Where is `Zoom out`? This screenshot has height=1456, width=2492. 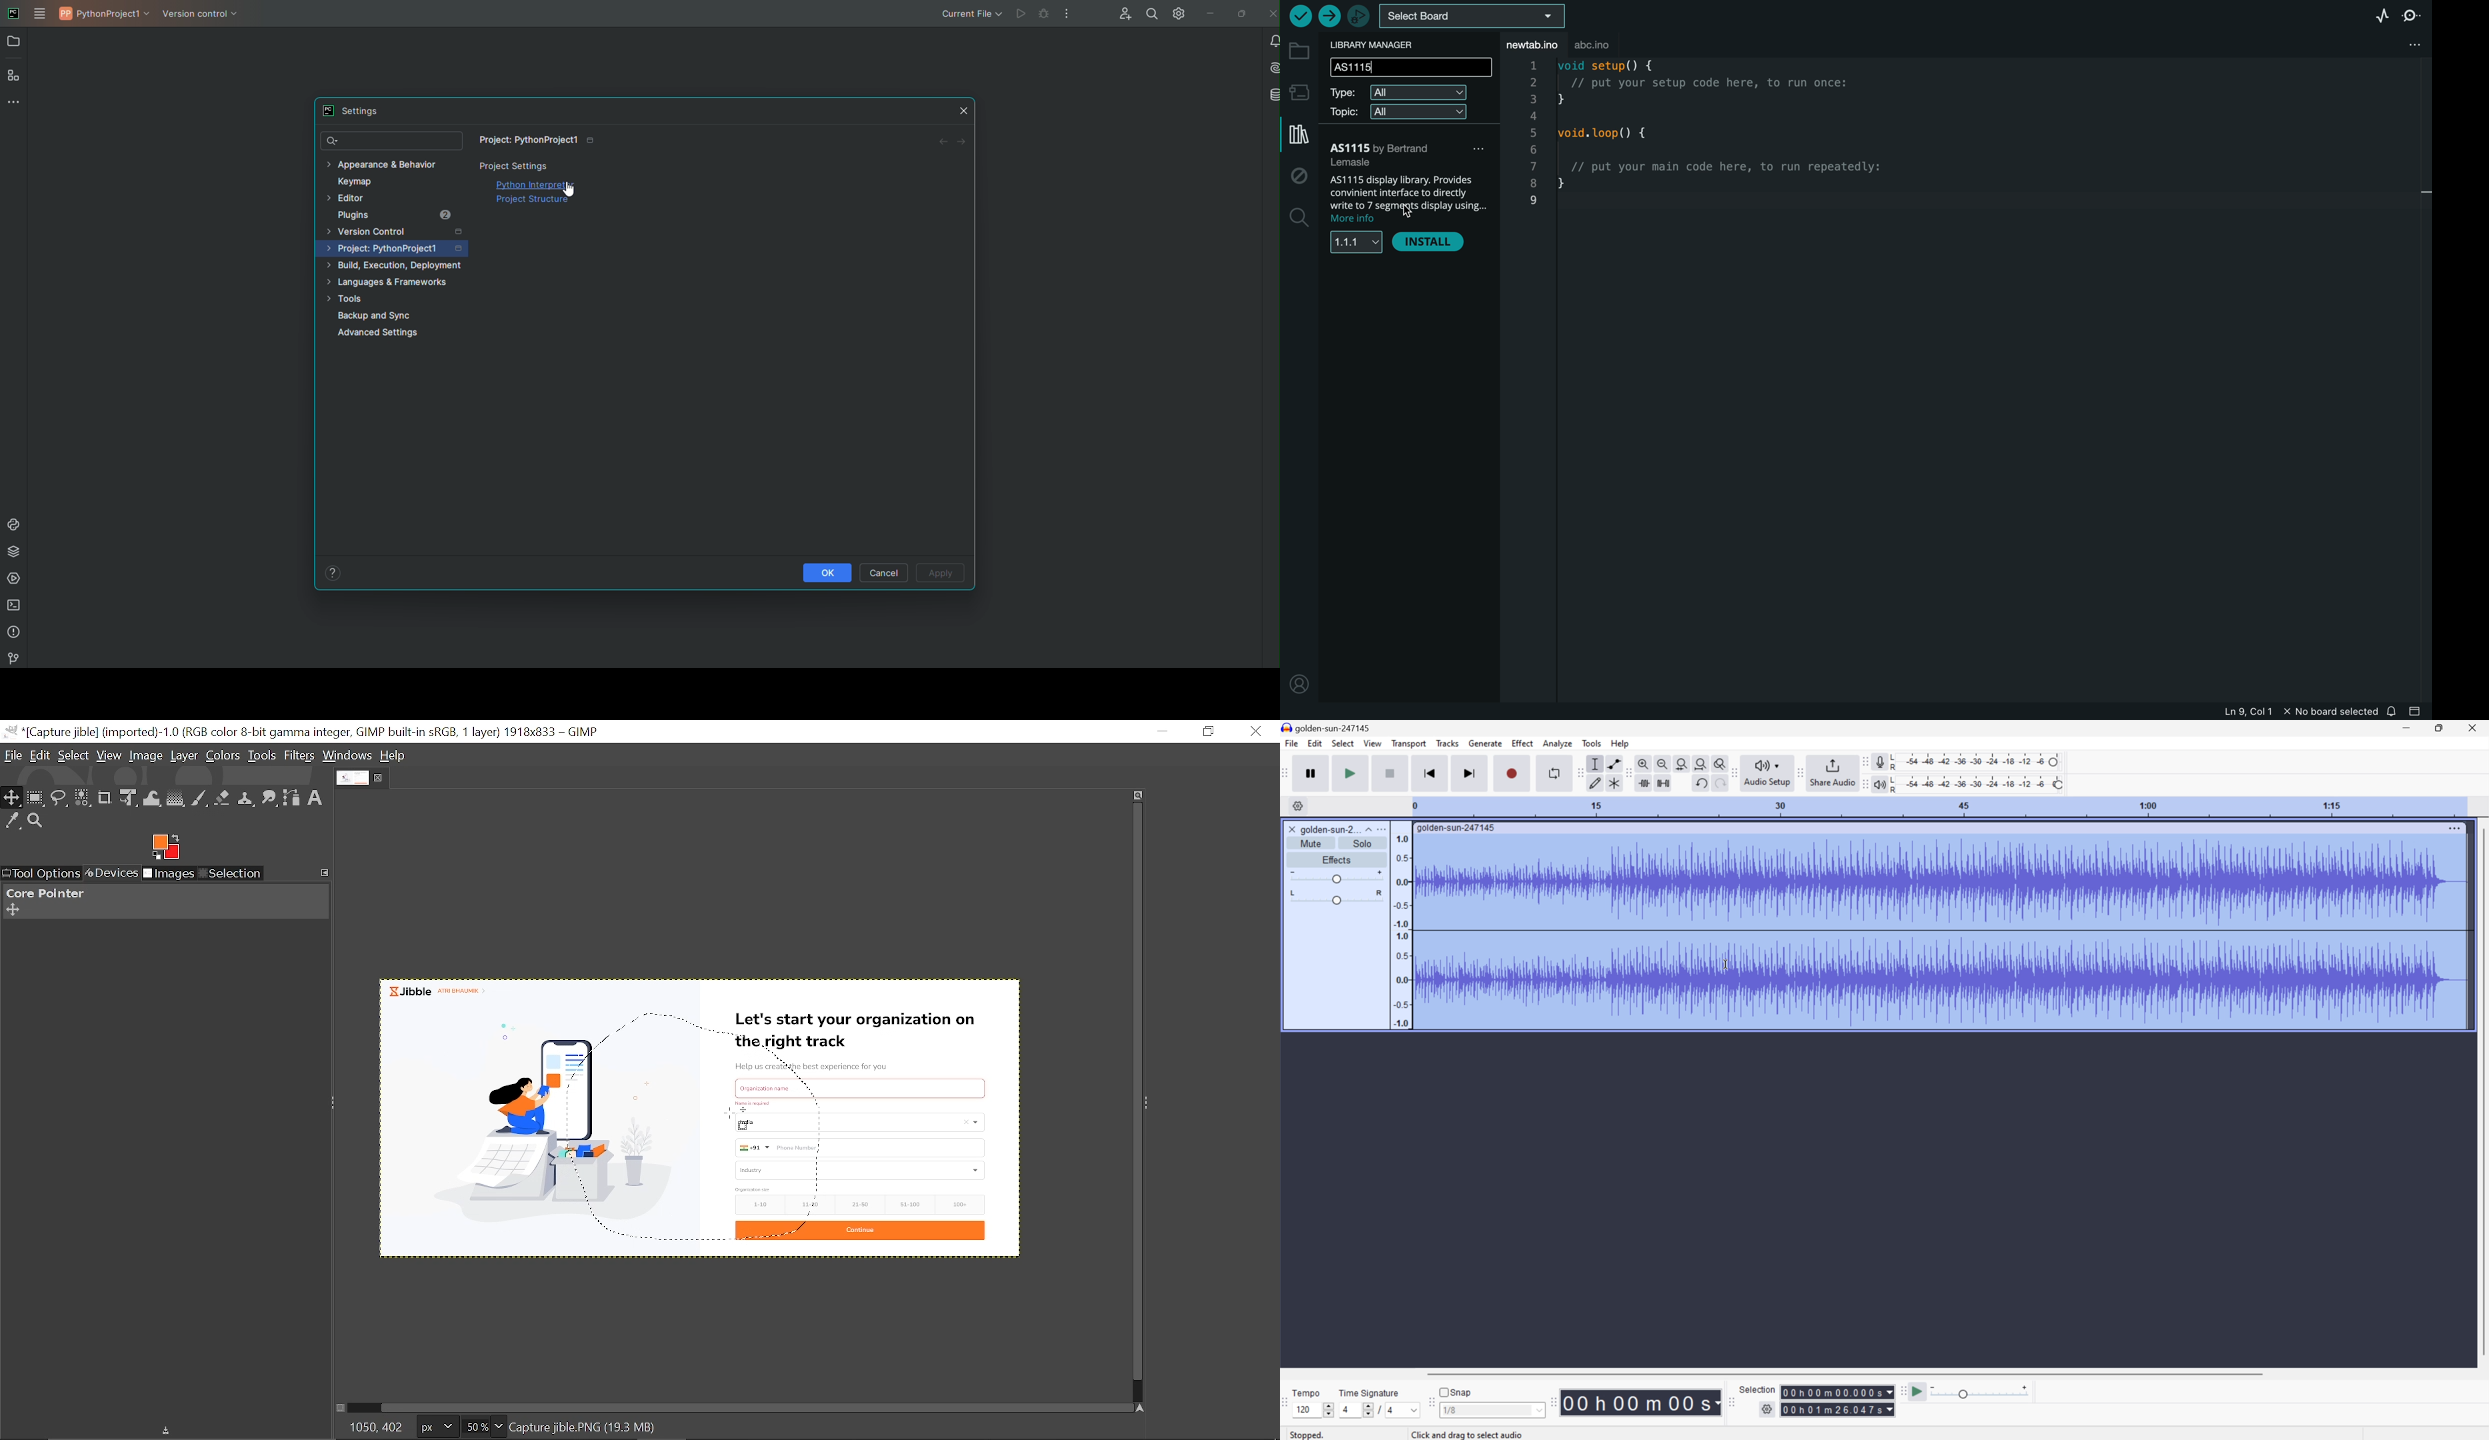 Zoom out is located at coordinates (1663, 762).